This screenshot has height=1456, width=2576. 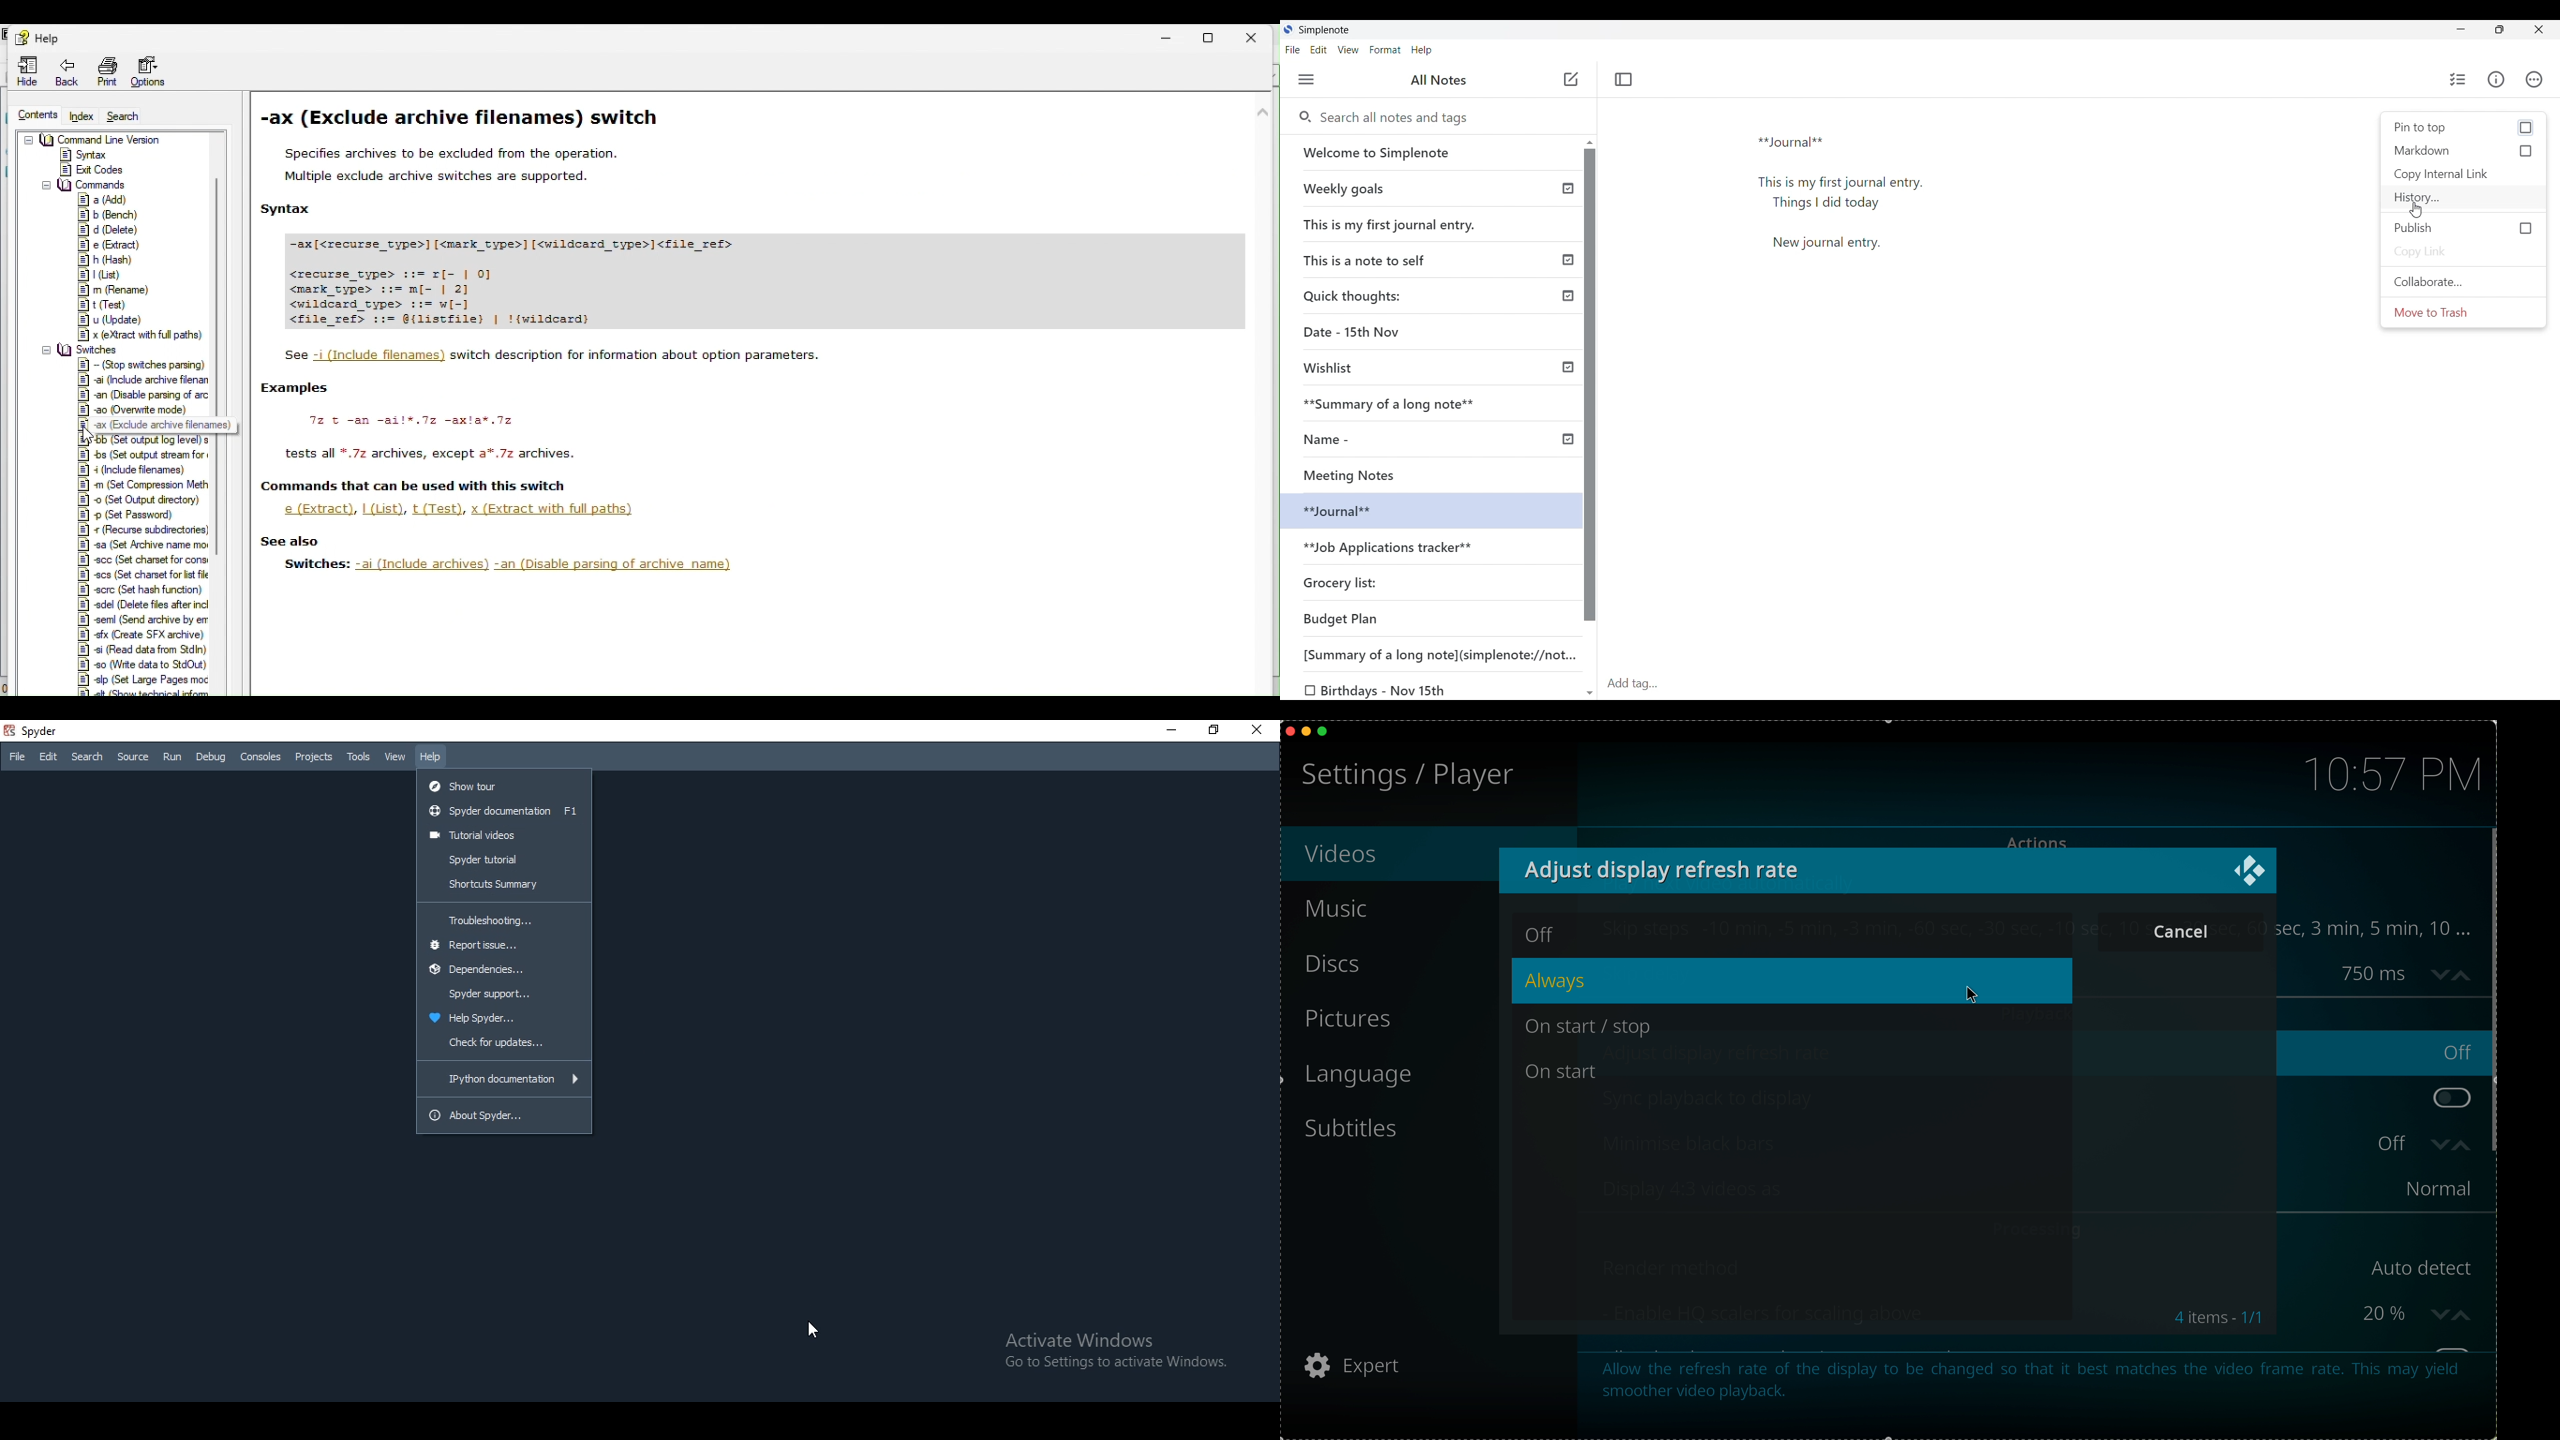 What do you see at coordinates (145, 529) in the screenshot?
I see `18] « (Recurse subdirectories! |` at bounding box center [145, 529].